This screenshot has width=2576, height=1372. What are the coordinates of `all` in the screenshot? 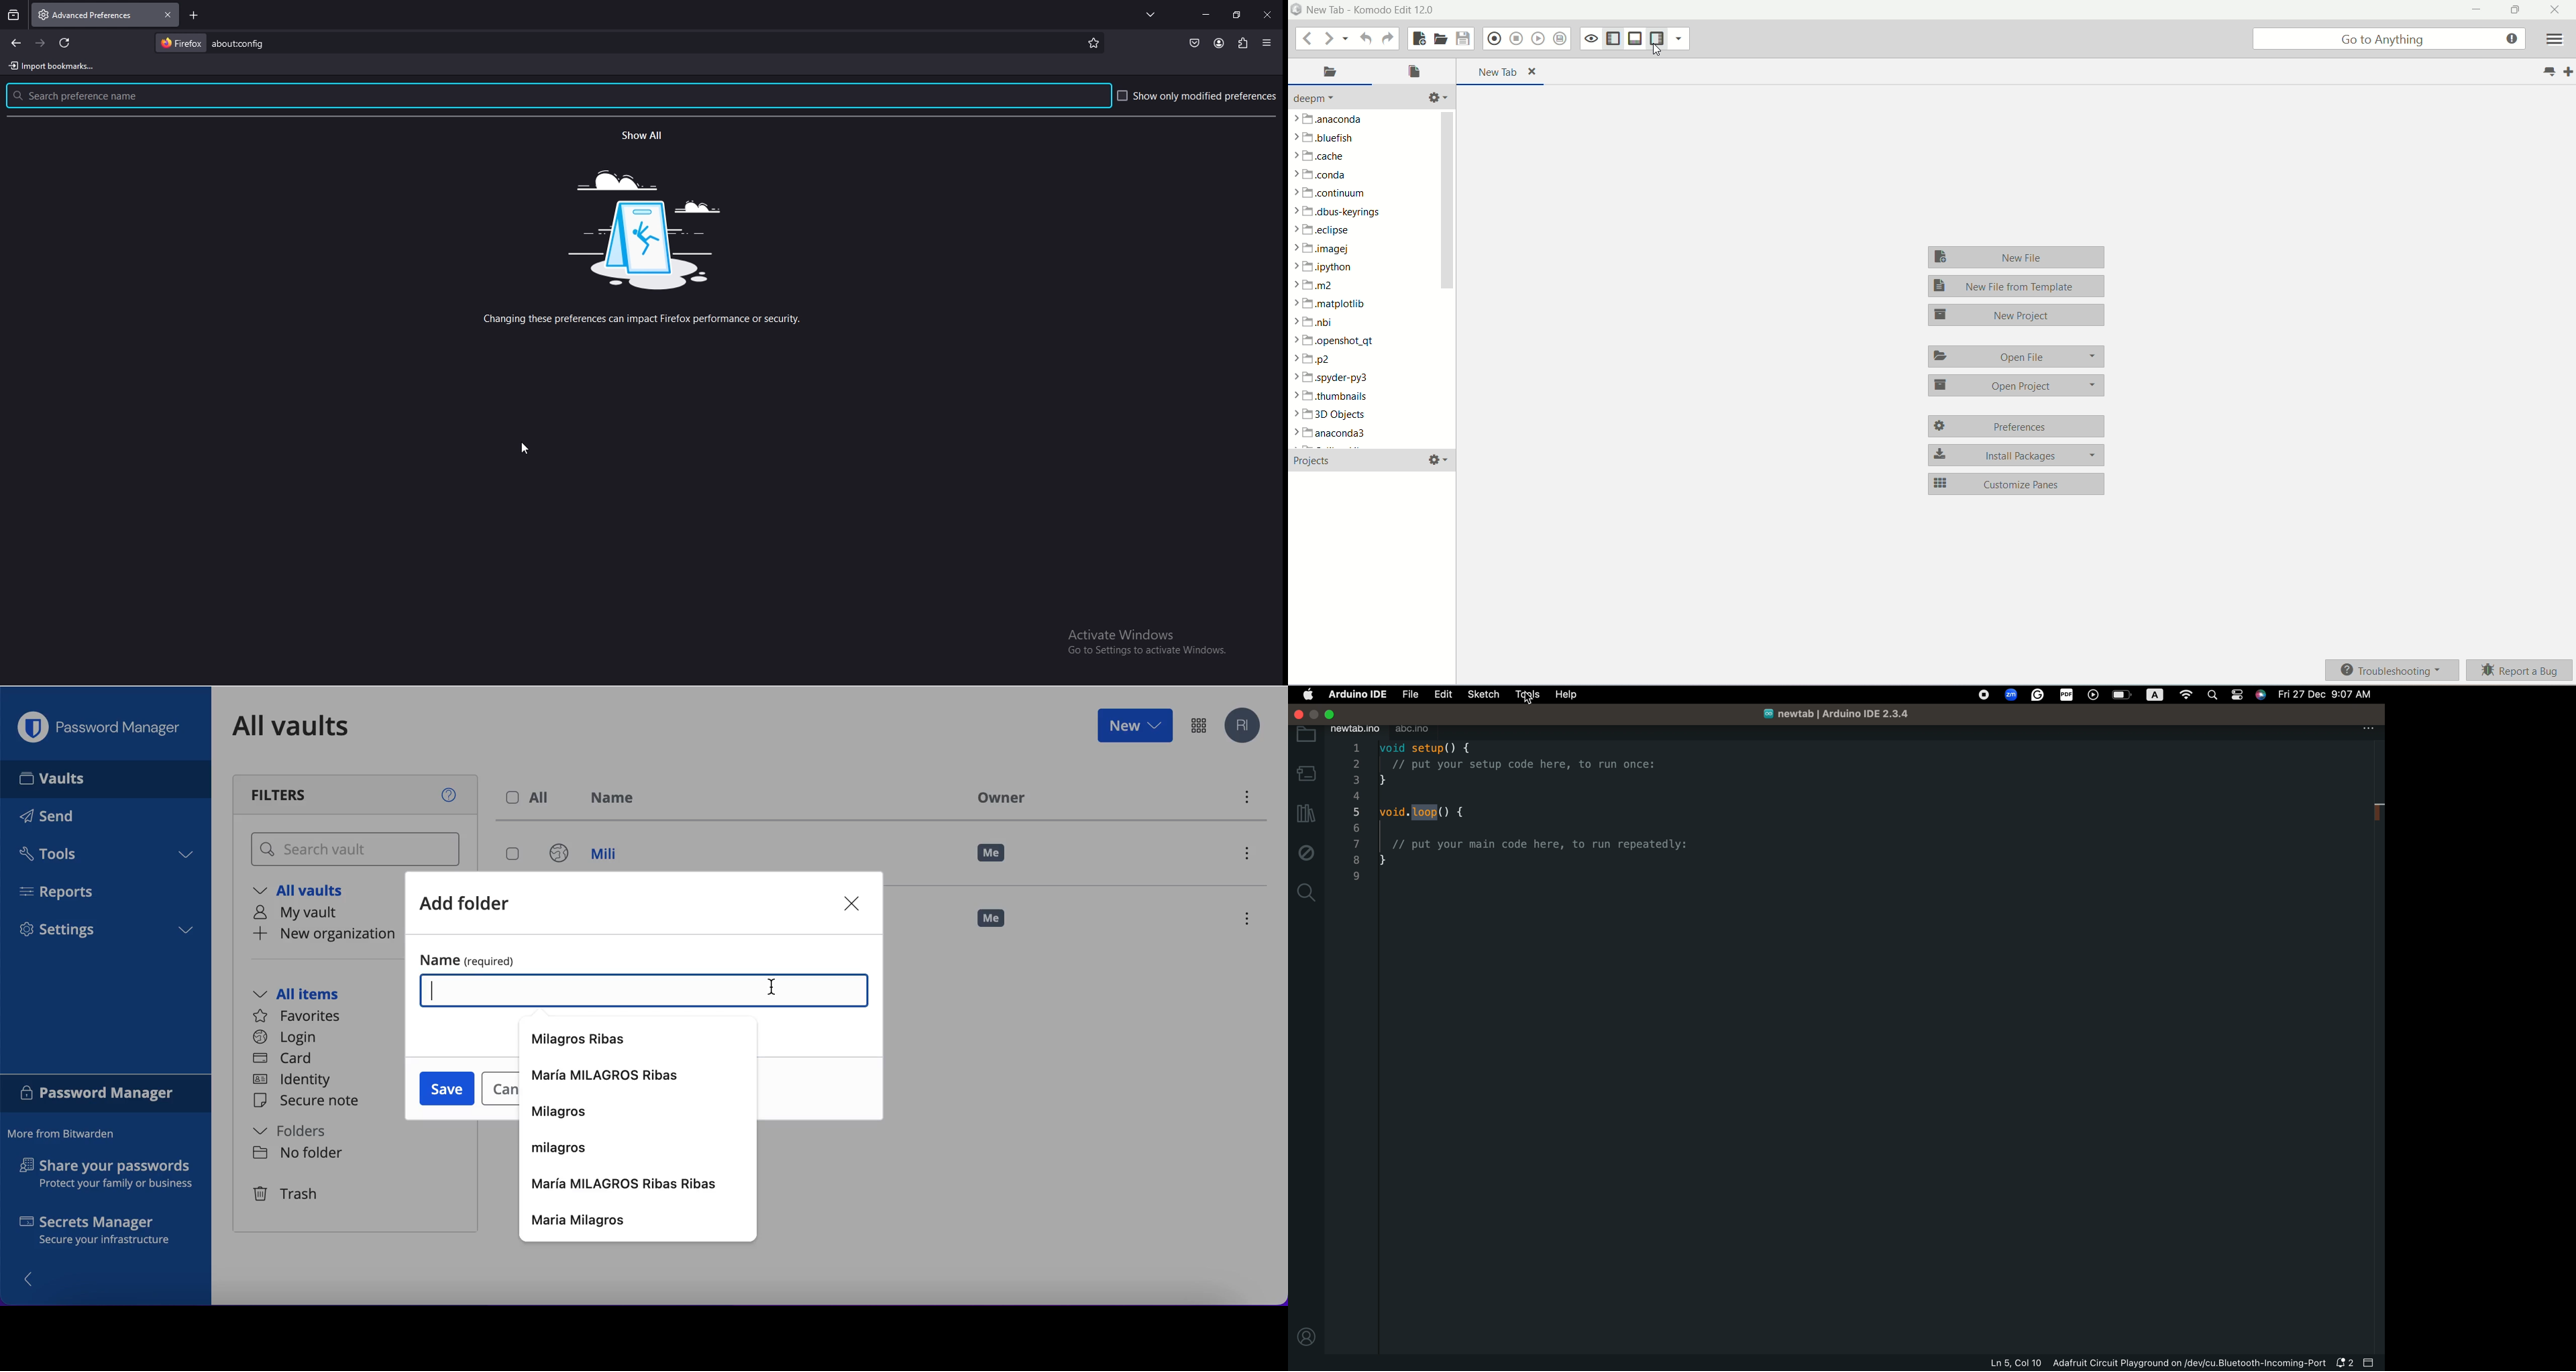 It's located at (530, 798).